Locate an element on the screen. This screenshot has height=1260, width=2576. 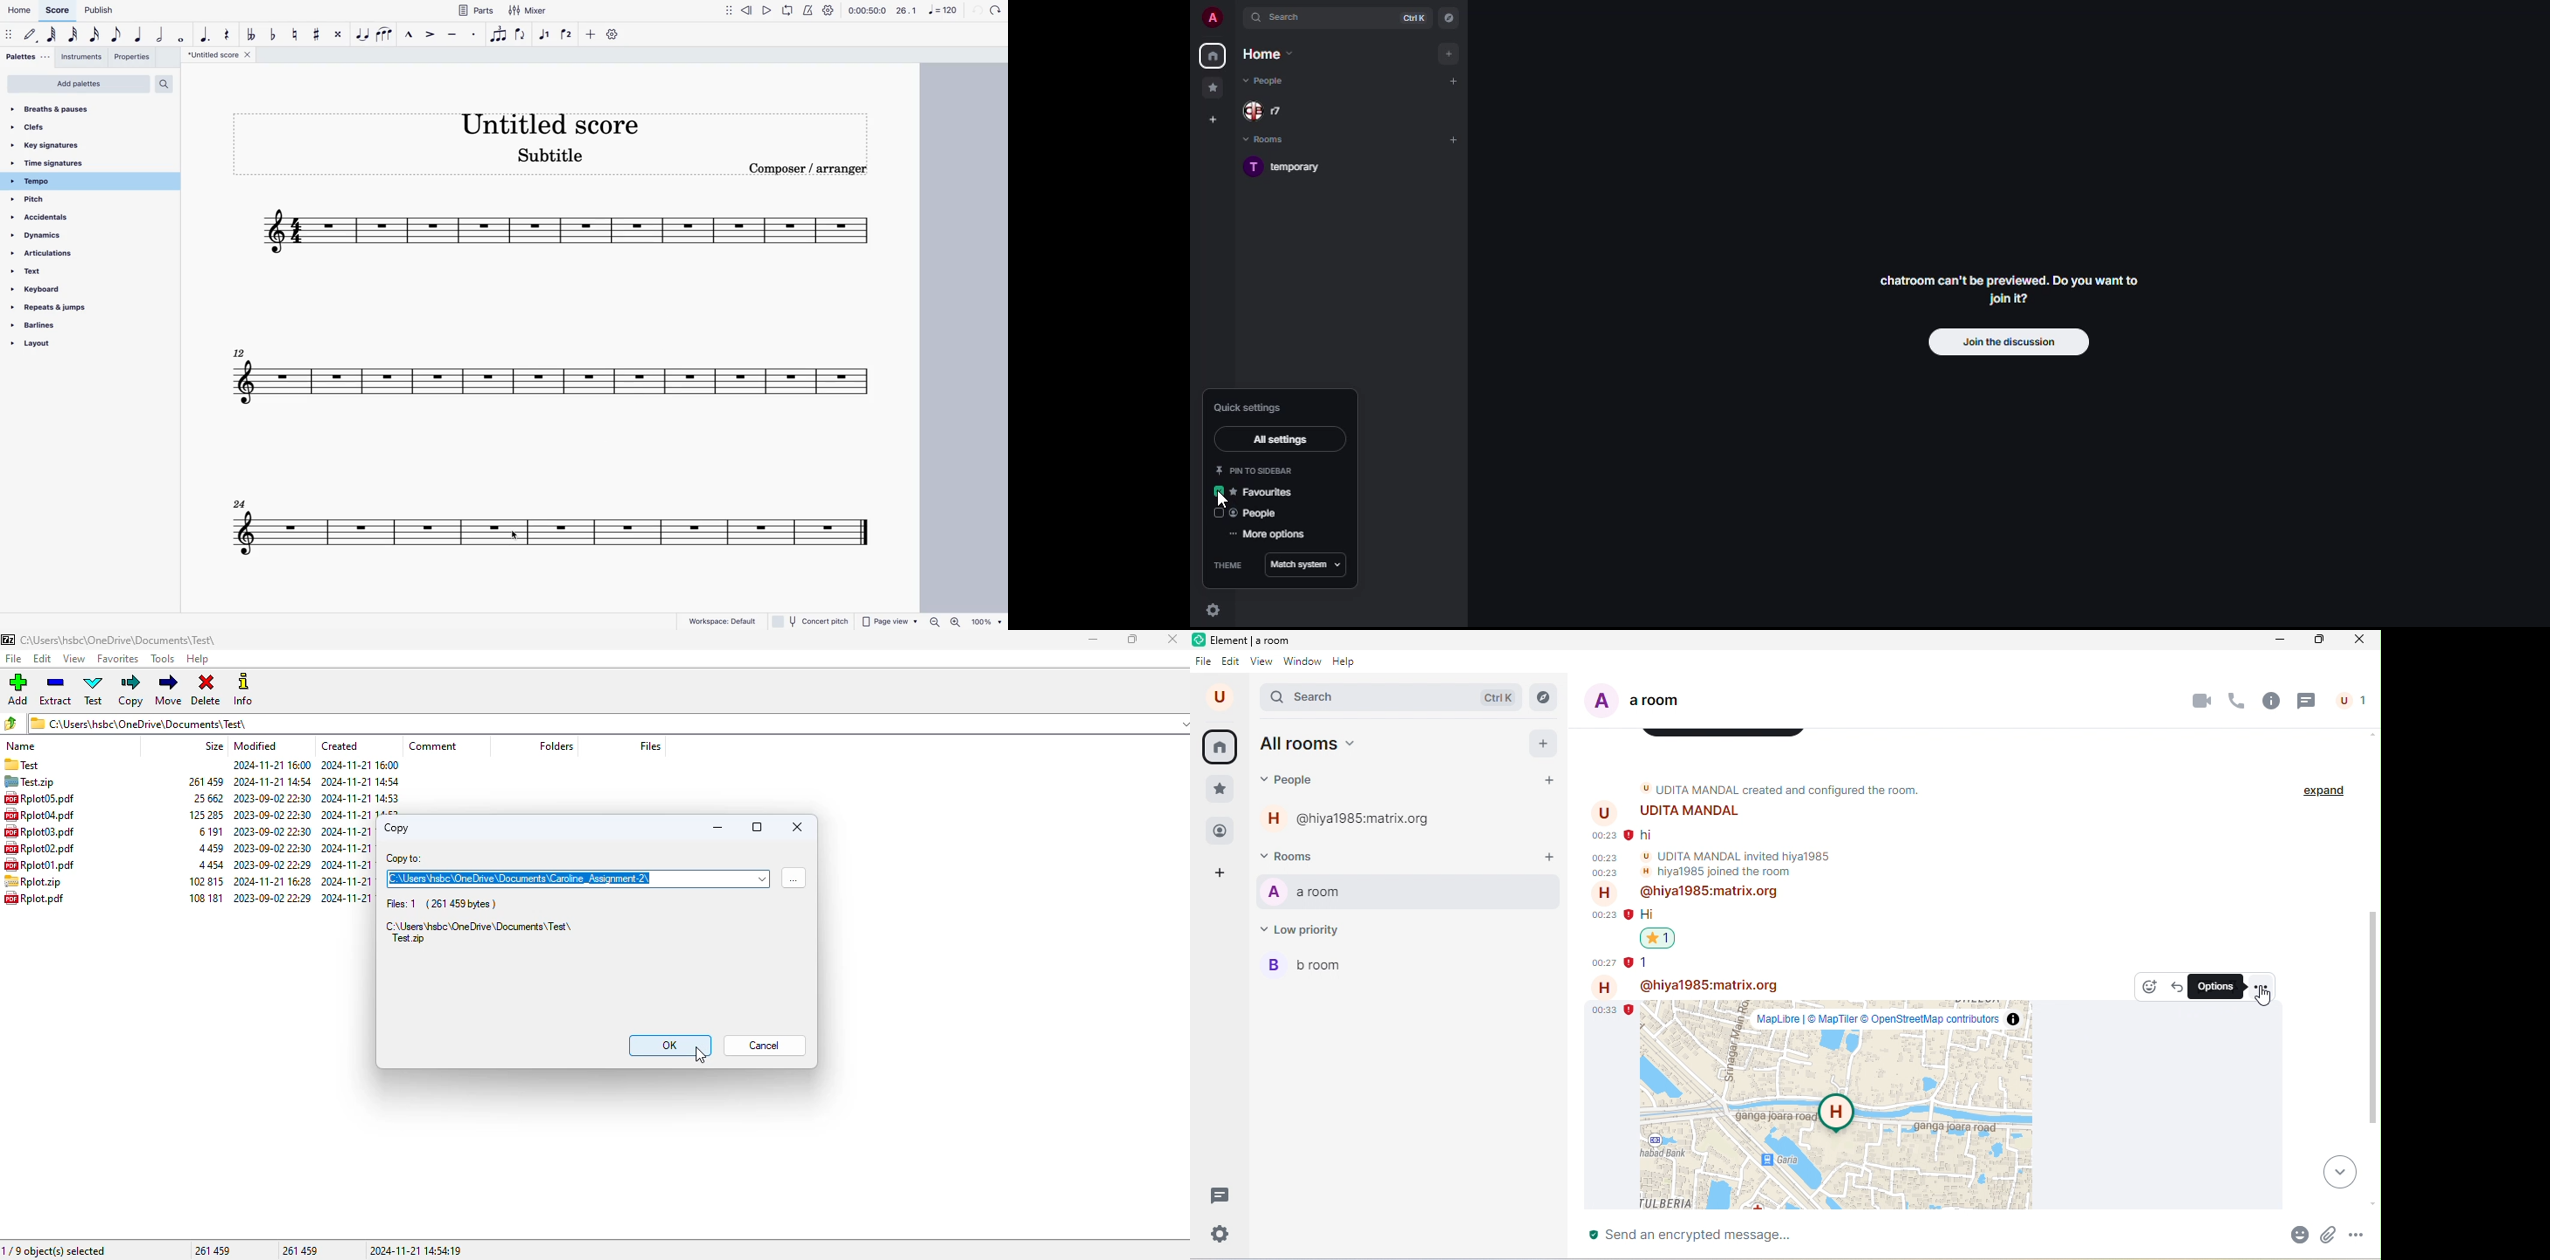
created date & time is located at coordinates (347, 864).